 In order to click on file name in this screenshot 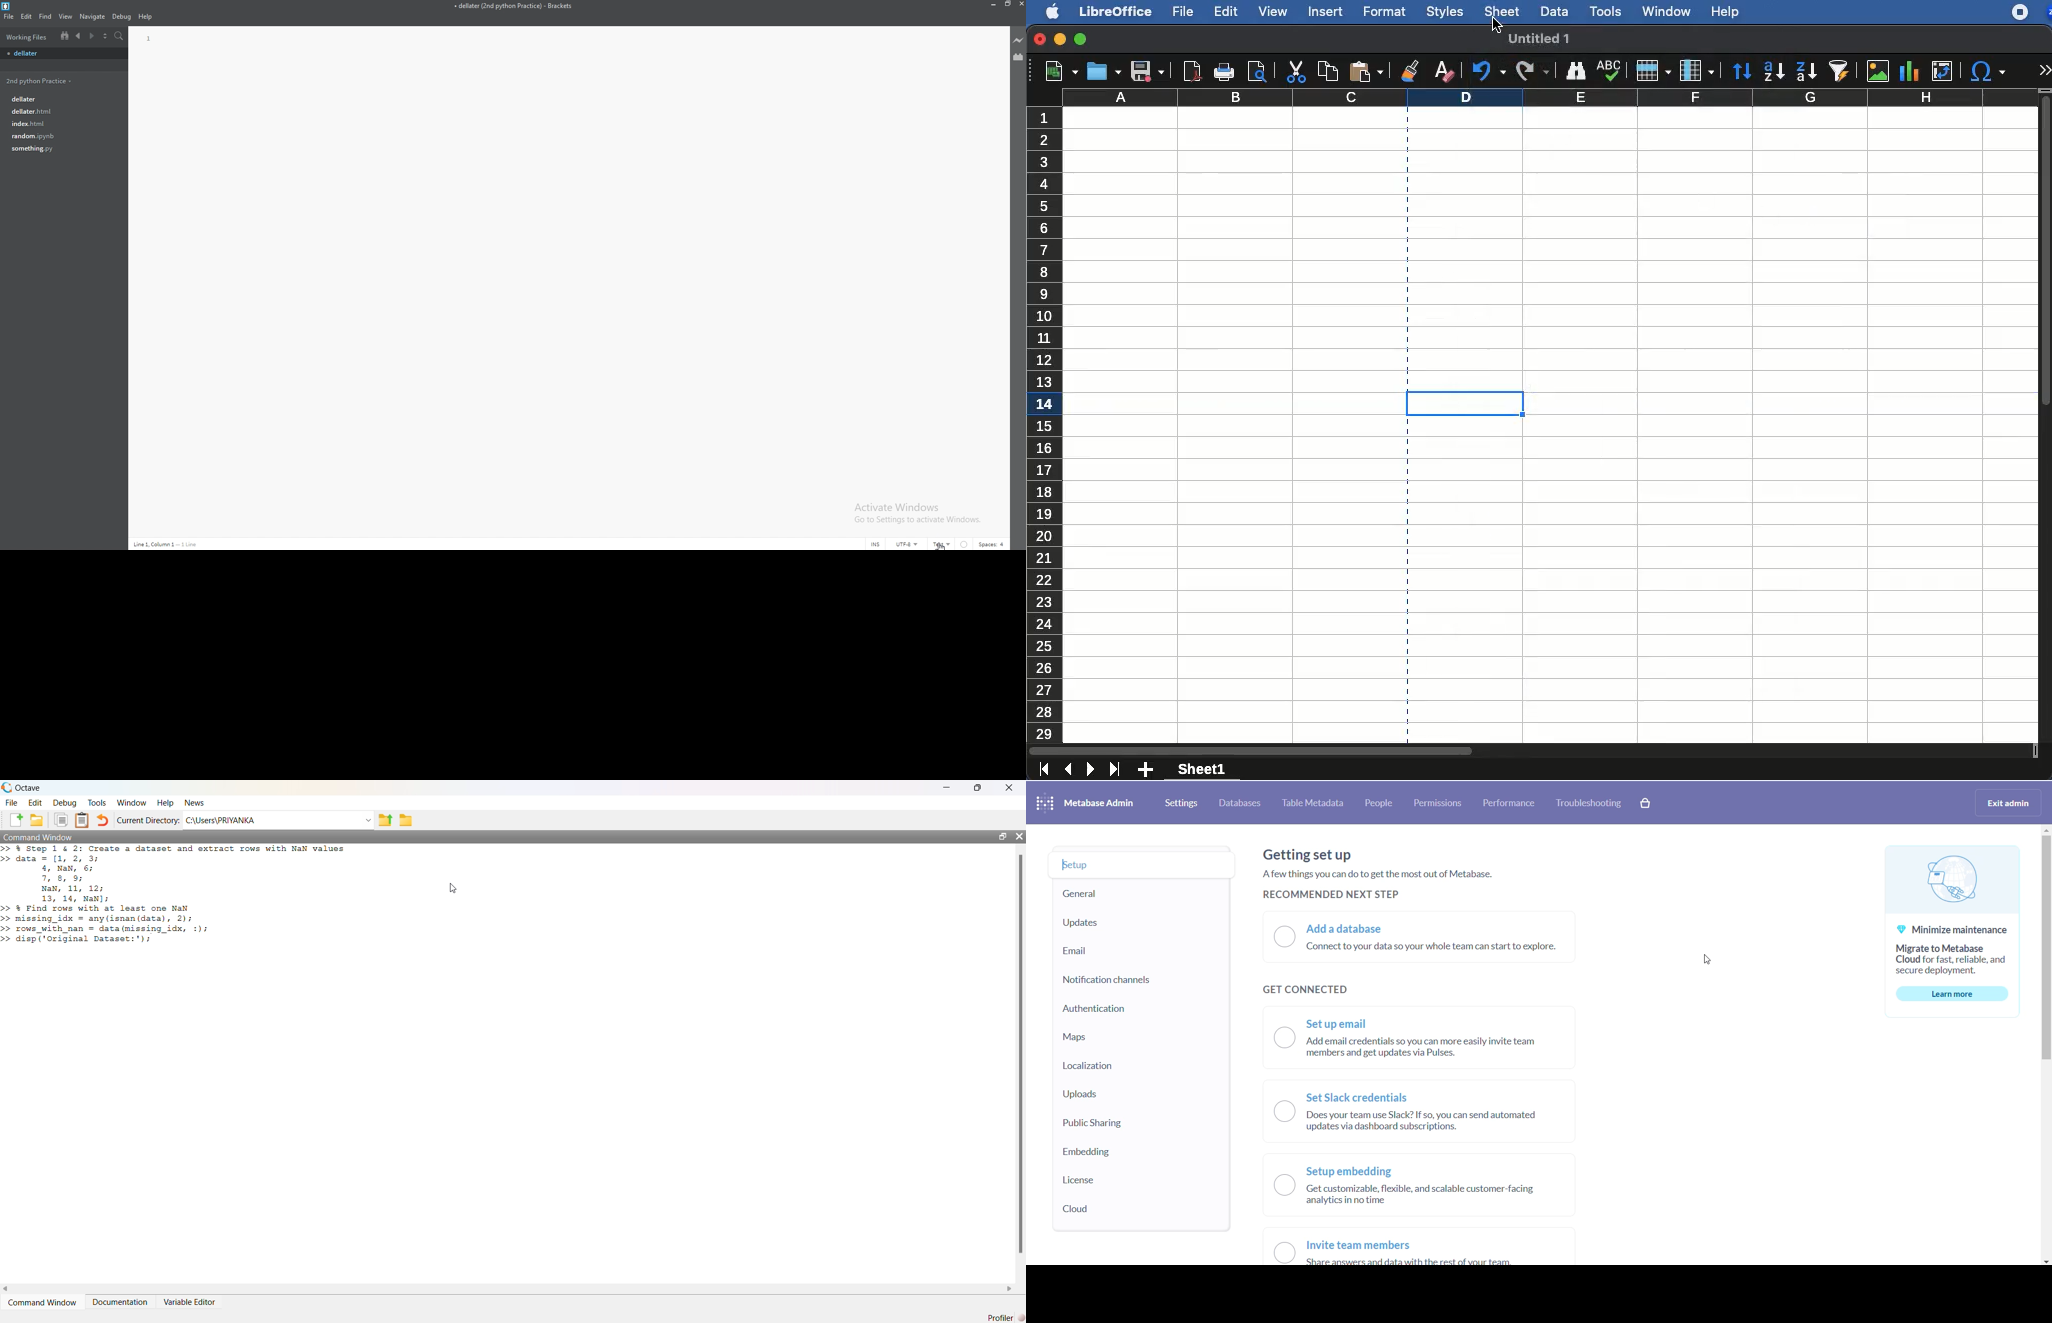, I will do `click(513, 6)`.